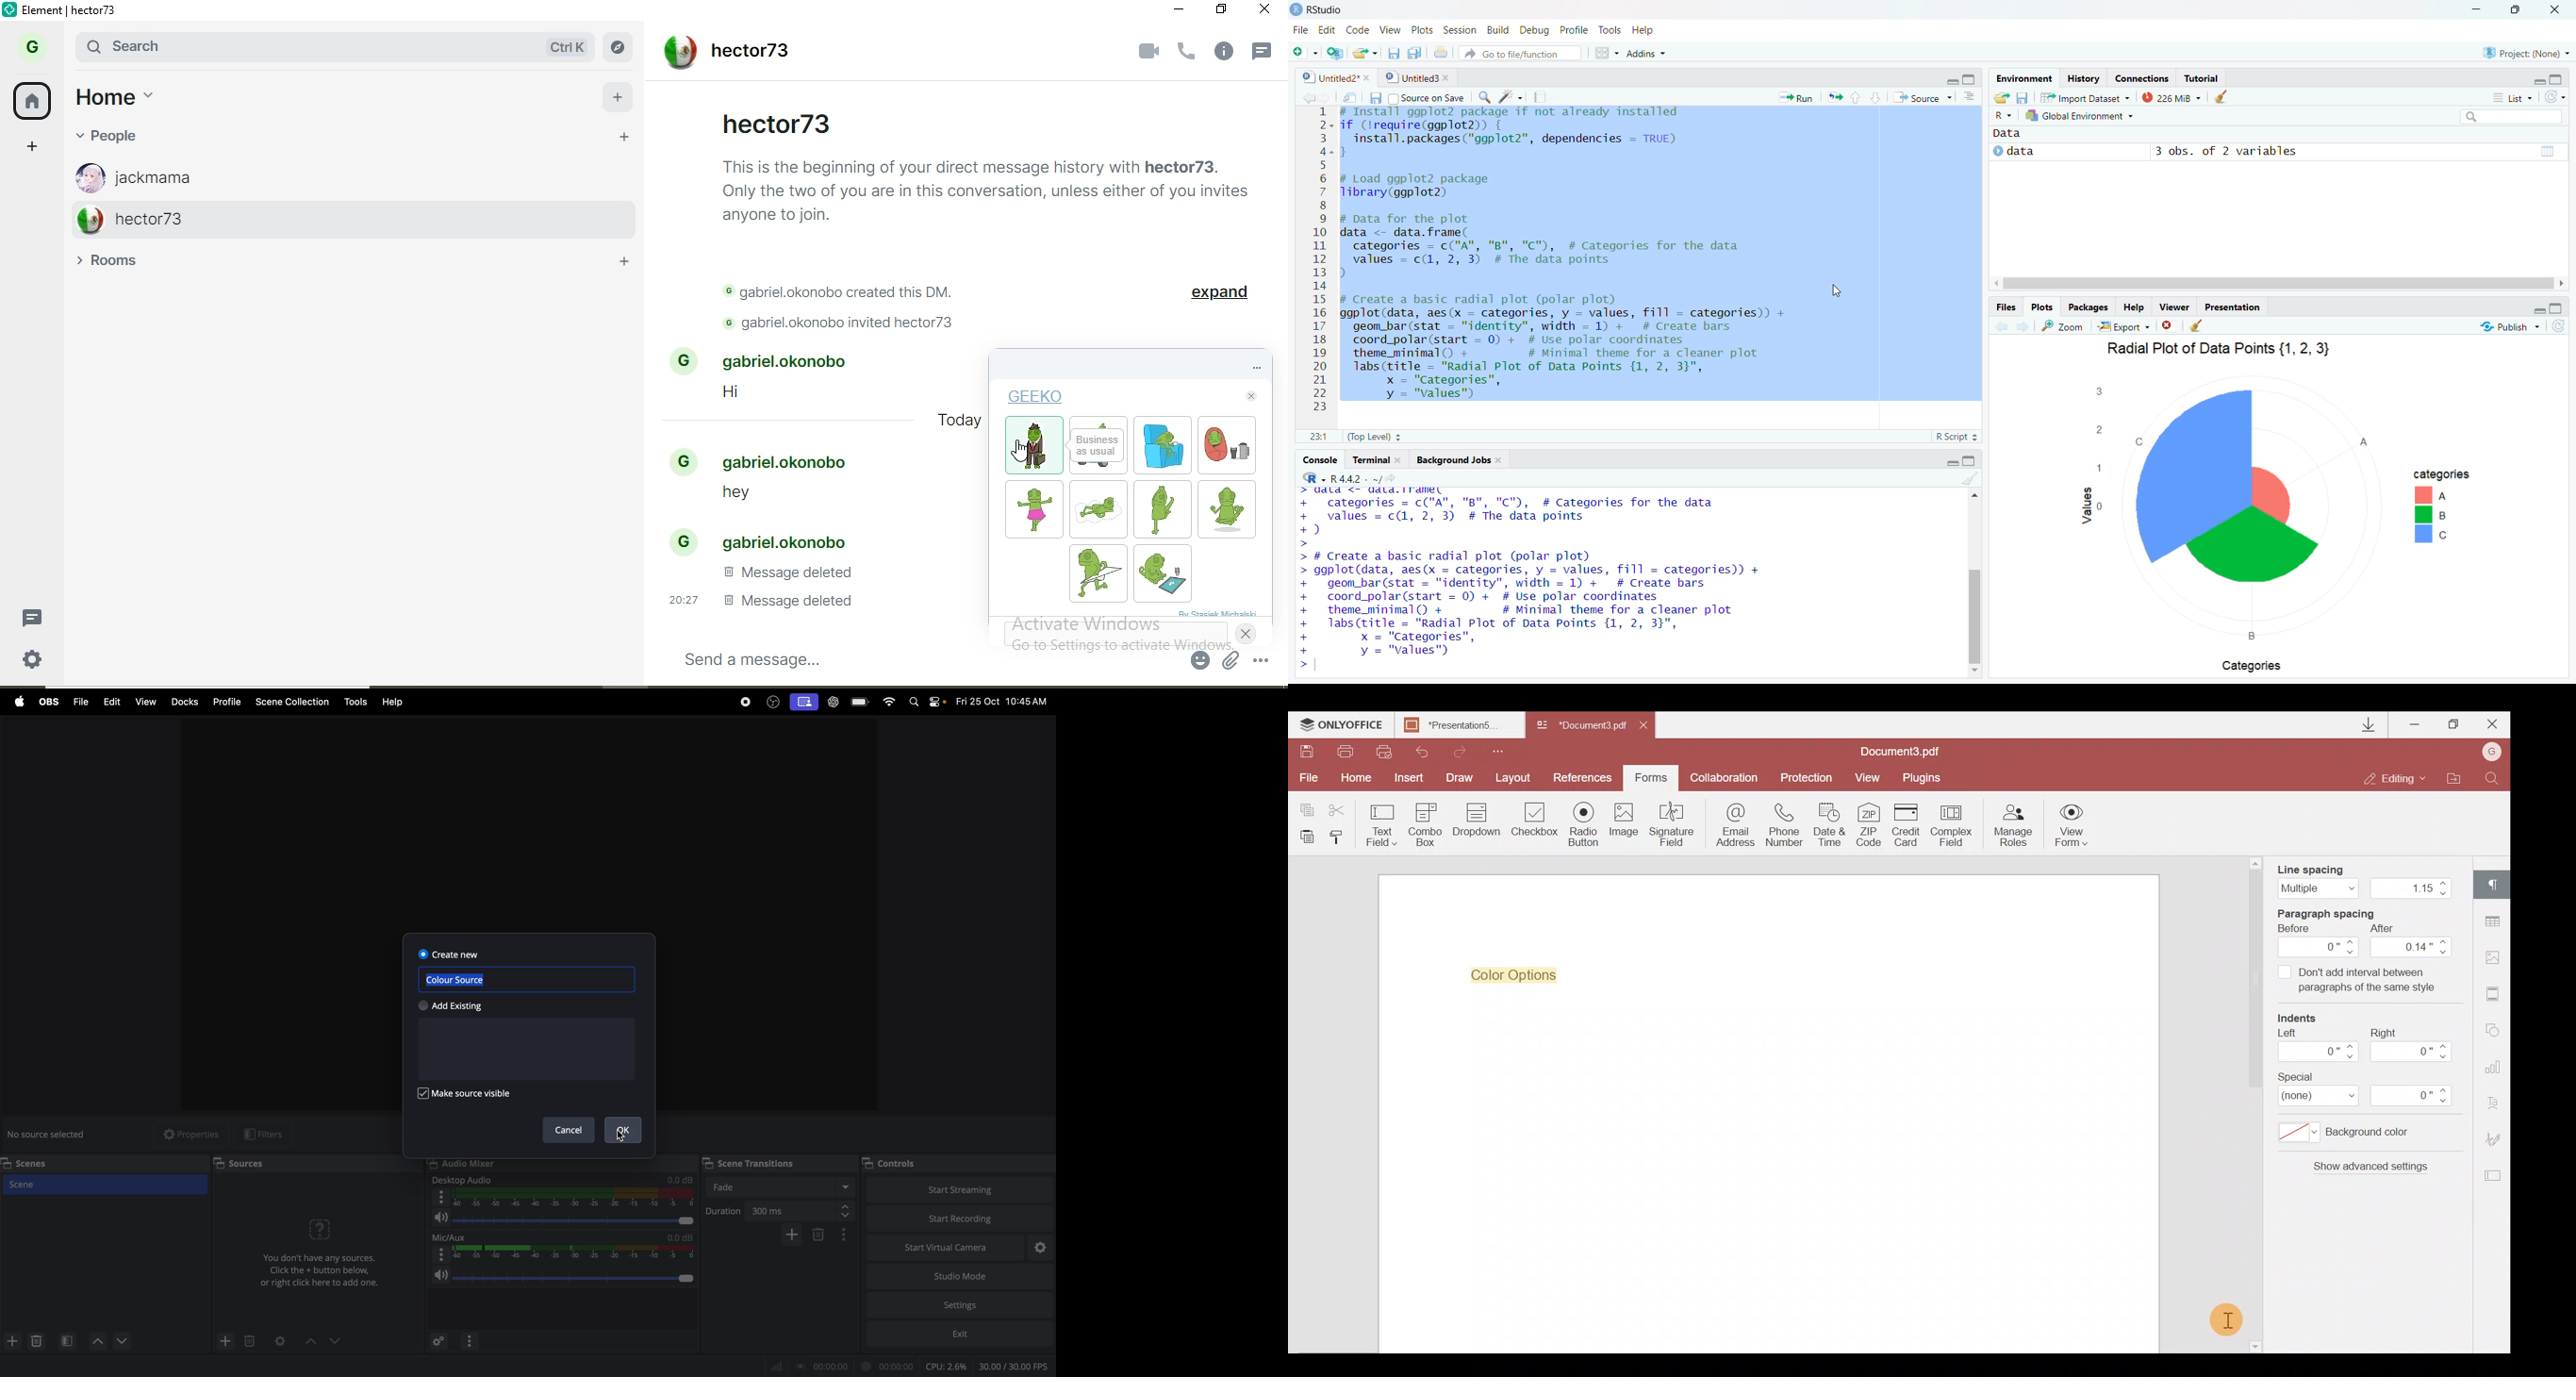 This screenshot has width=2576, height=1400. I want to click on audio level, so click(562, 1217).